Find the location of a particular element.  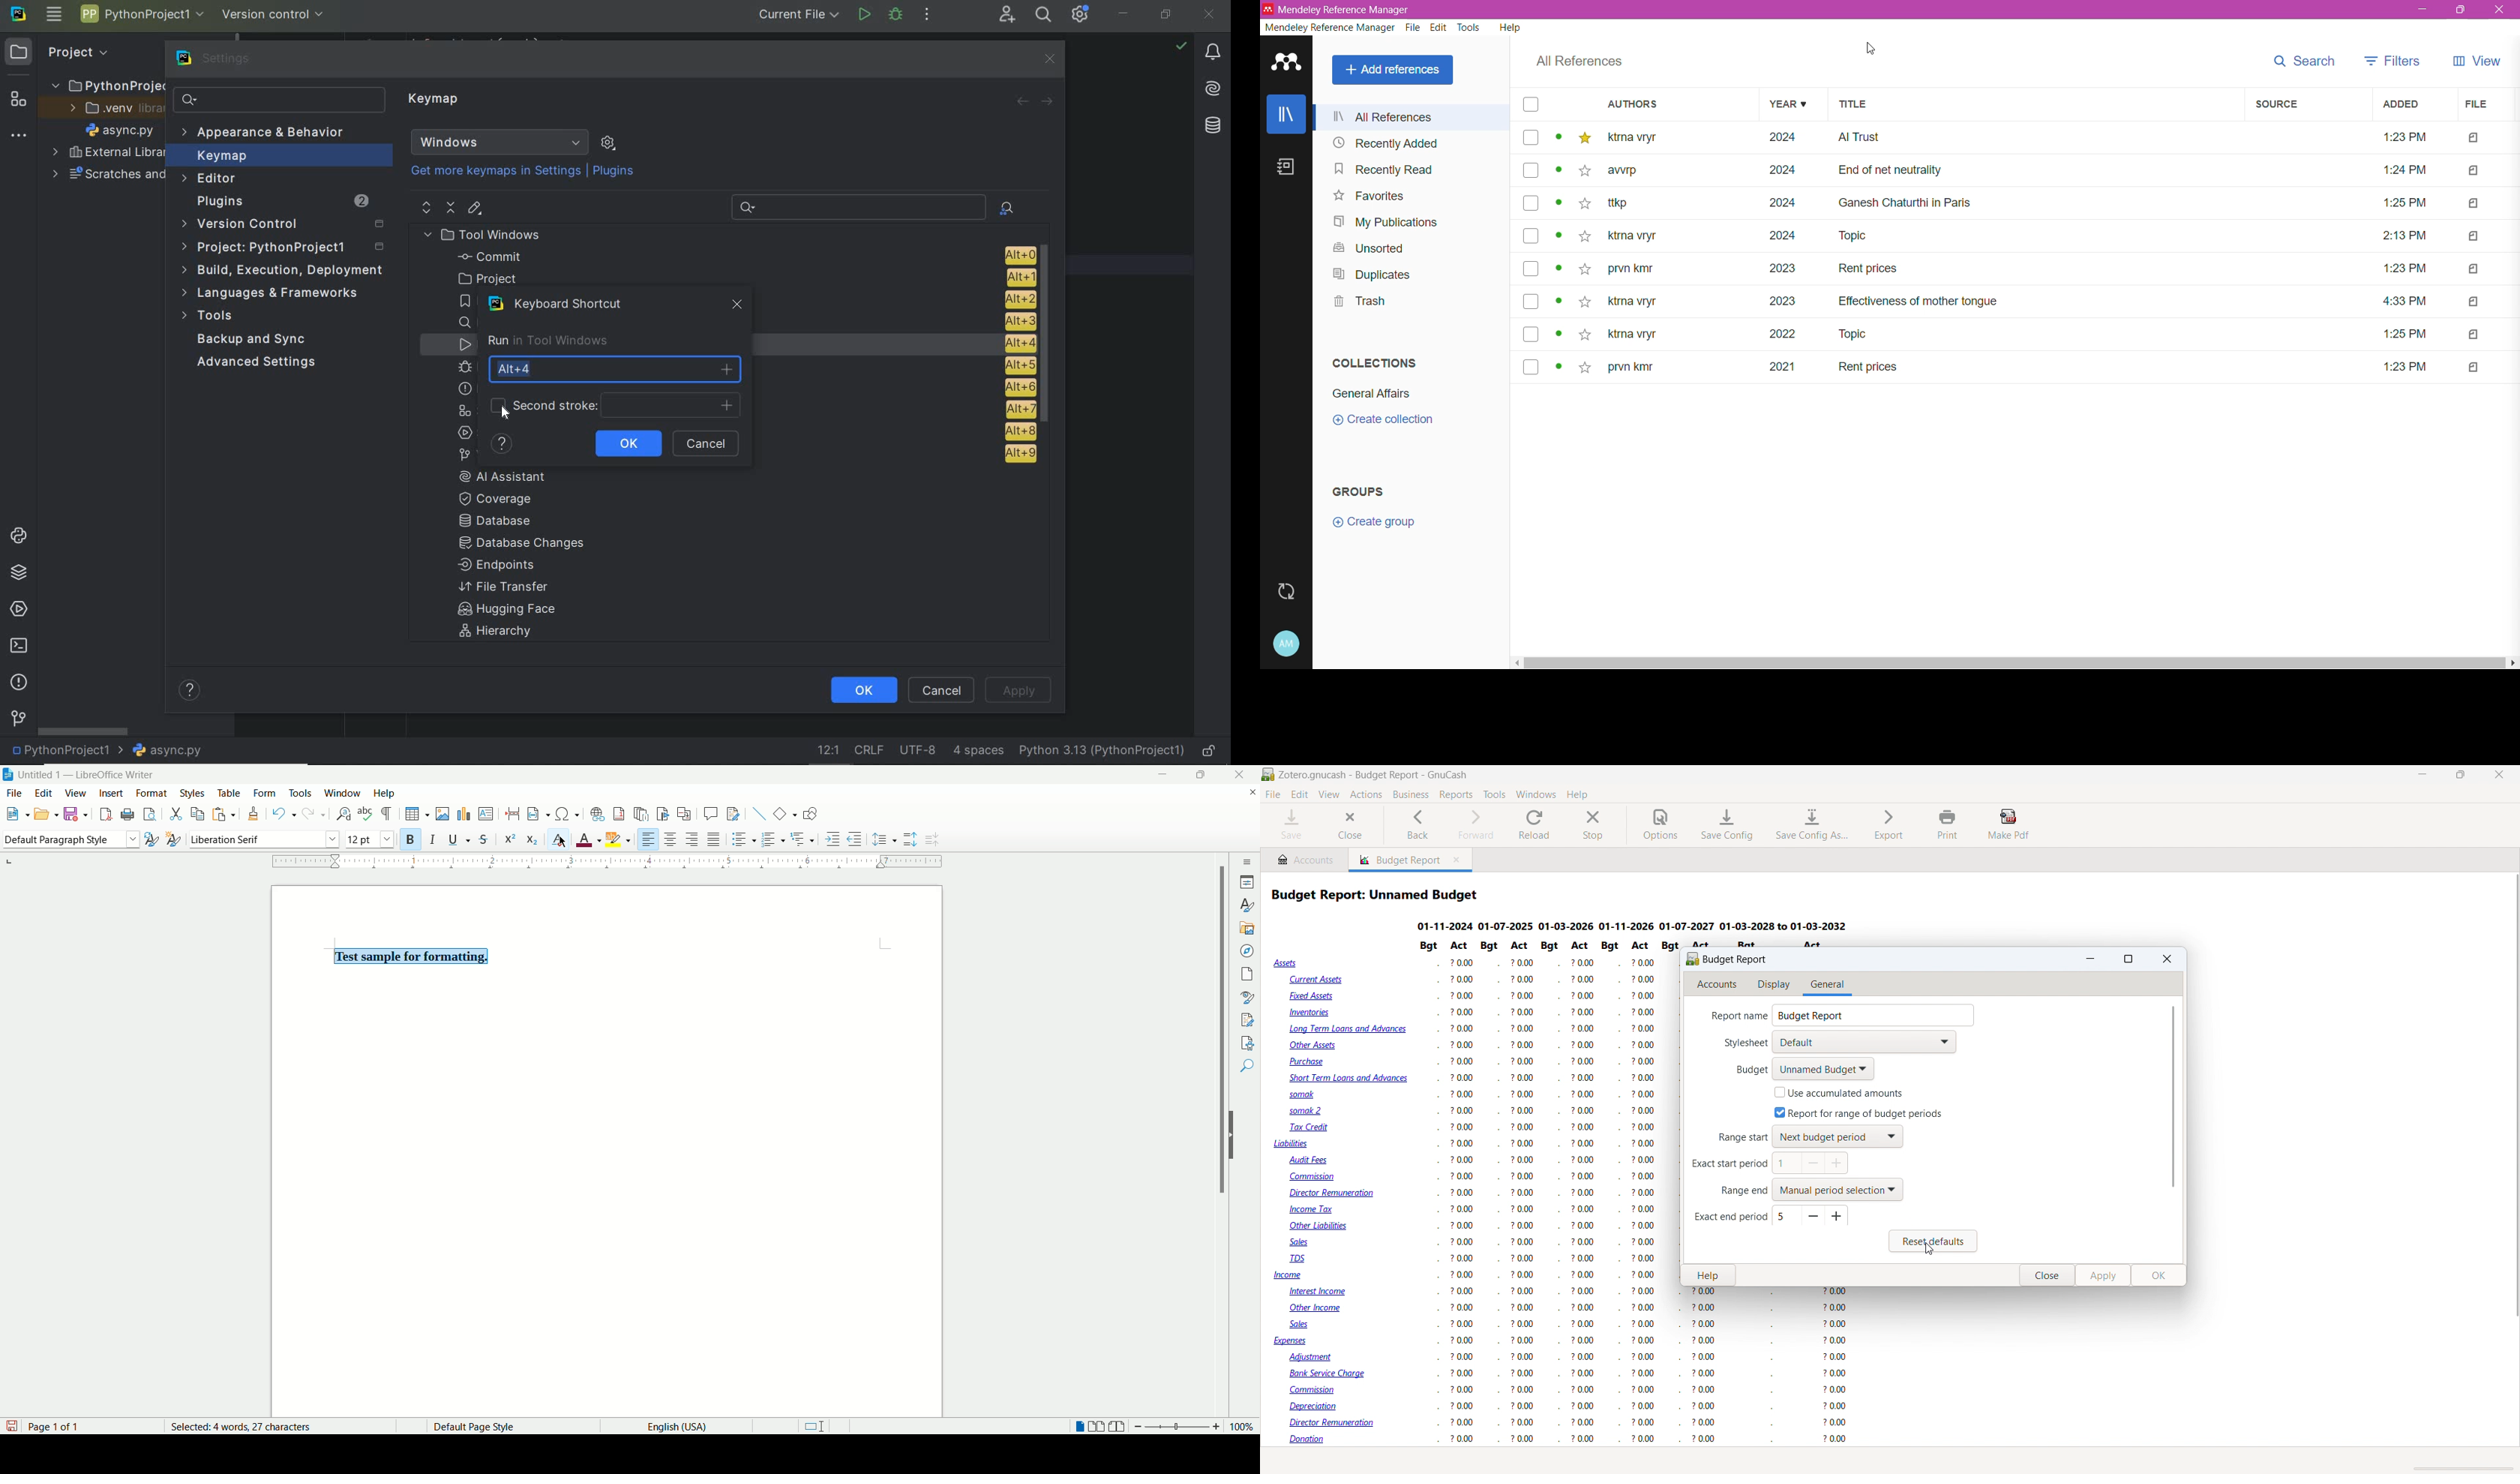

file is located at coordinates (2475, 104).